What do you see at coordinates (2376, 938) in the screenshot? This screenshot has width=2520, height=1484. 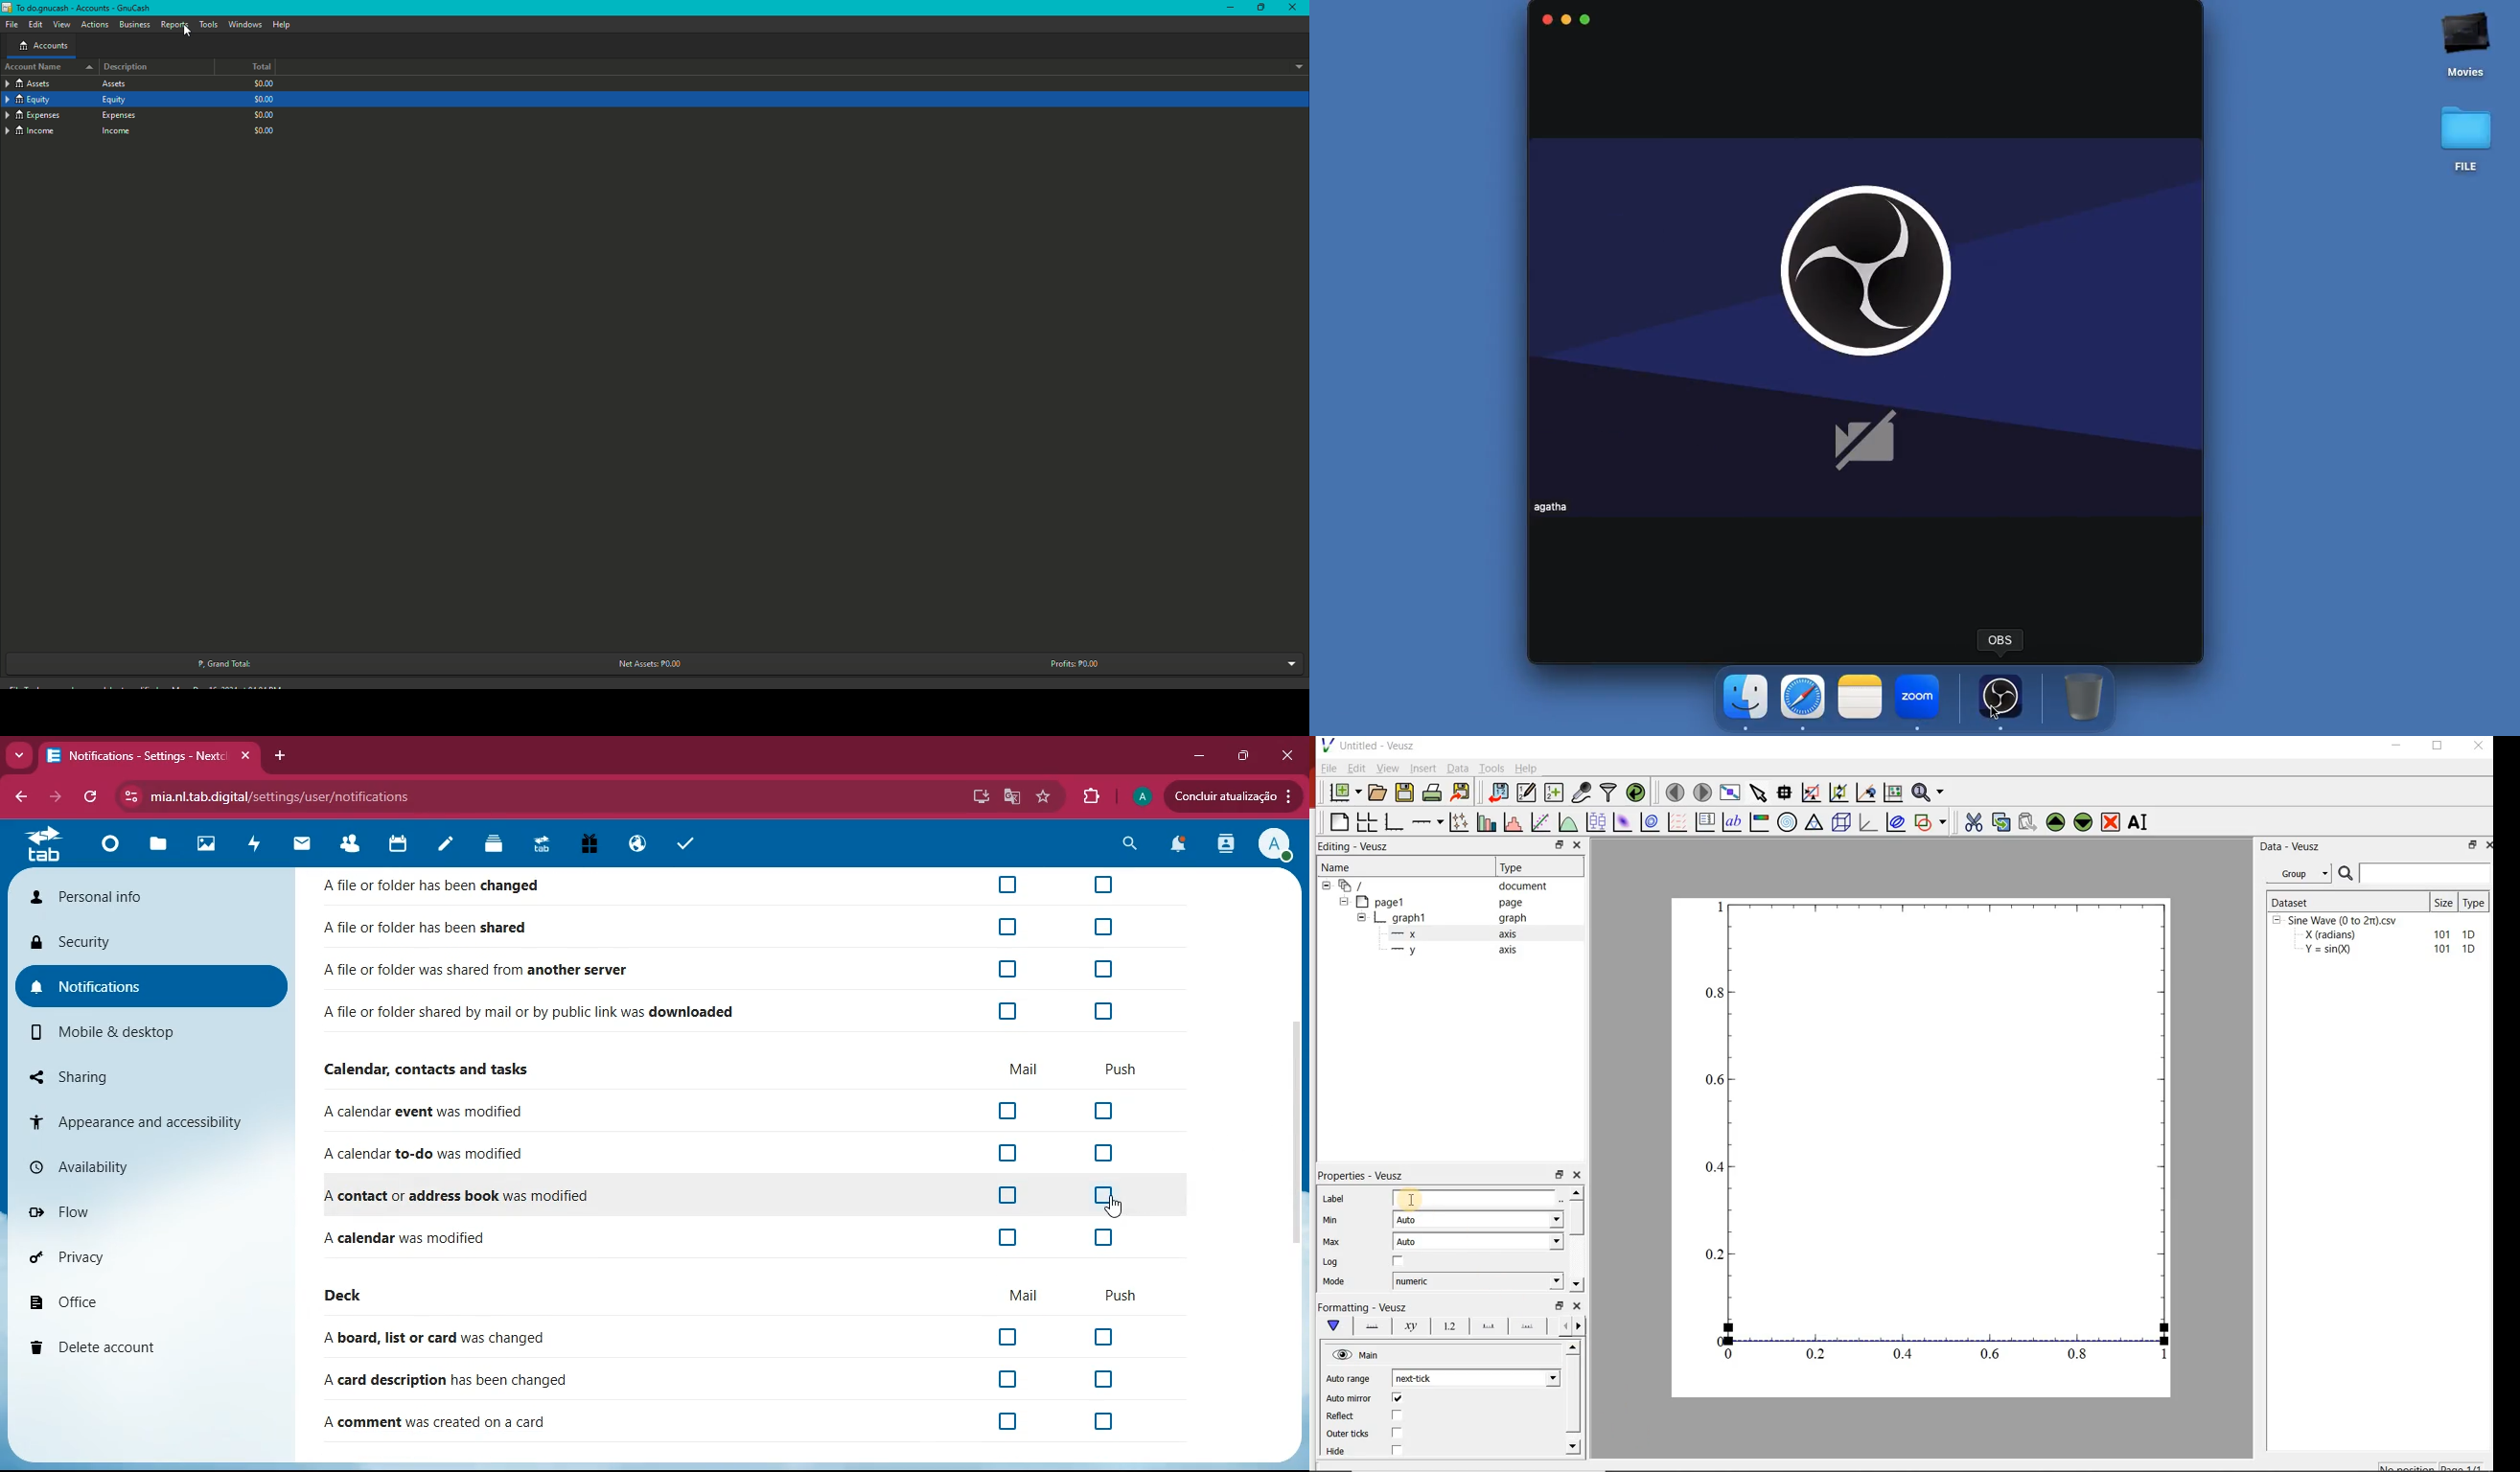 I see `Sine Wave (0 to 2m).csvX (radians) 101 1DY =sin(Q) 101 1D` at bounding box center [2376, 938].